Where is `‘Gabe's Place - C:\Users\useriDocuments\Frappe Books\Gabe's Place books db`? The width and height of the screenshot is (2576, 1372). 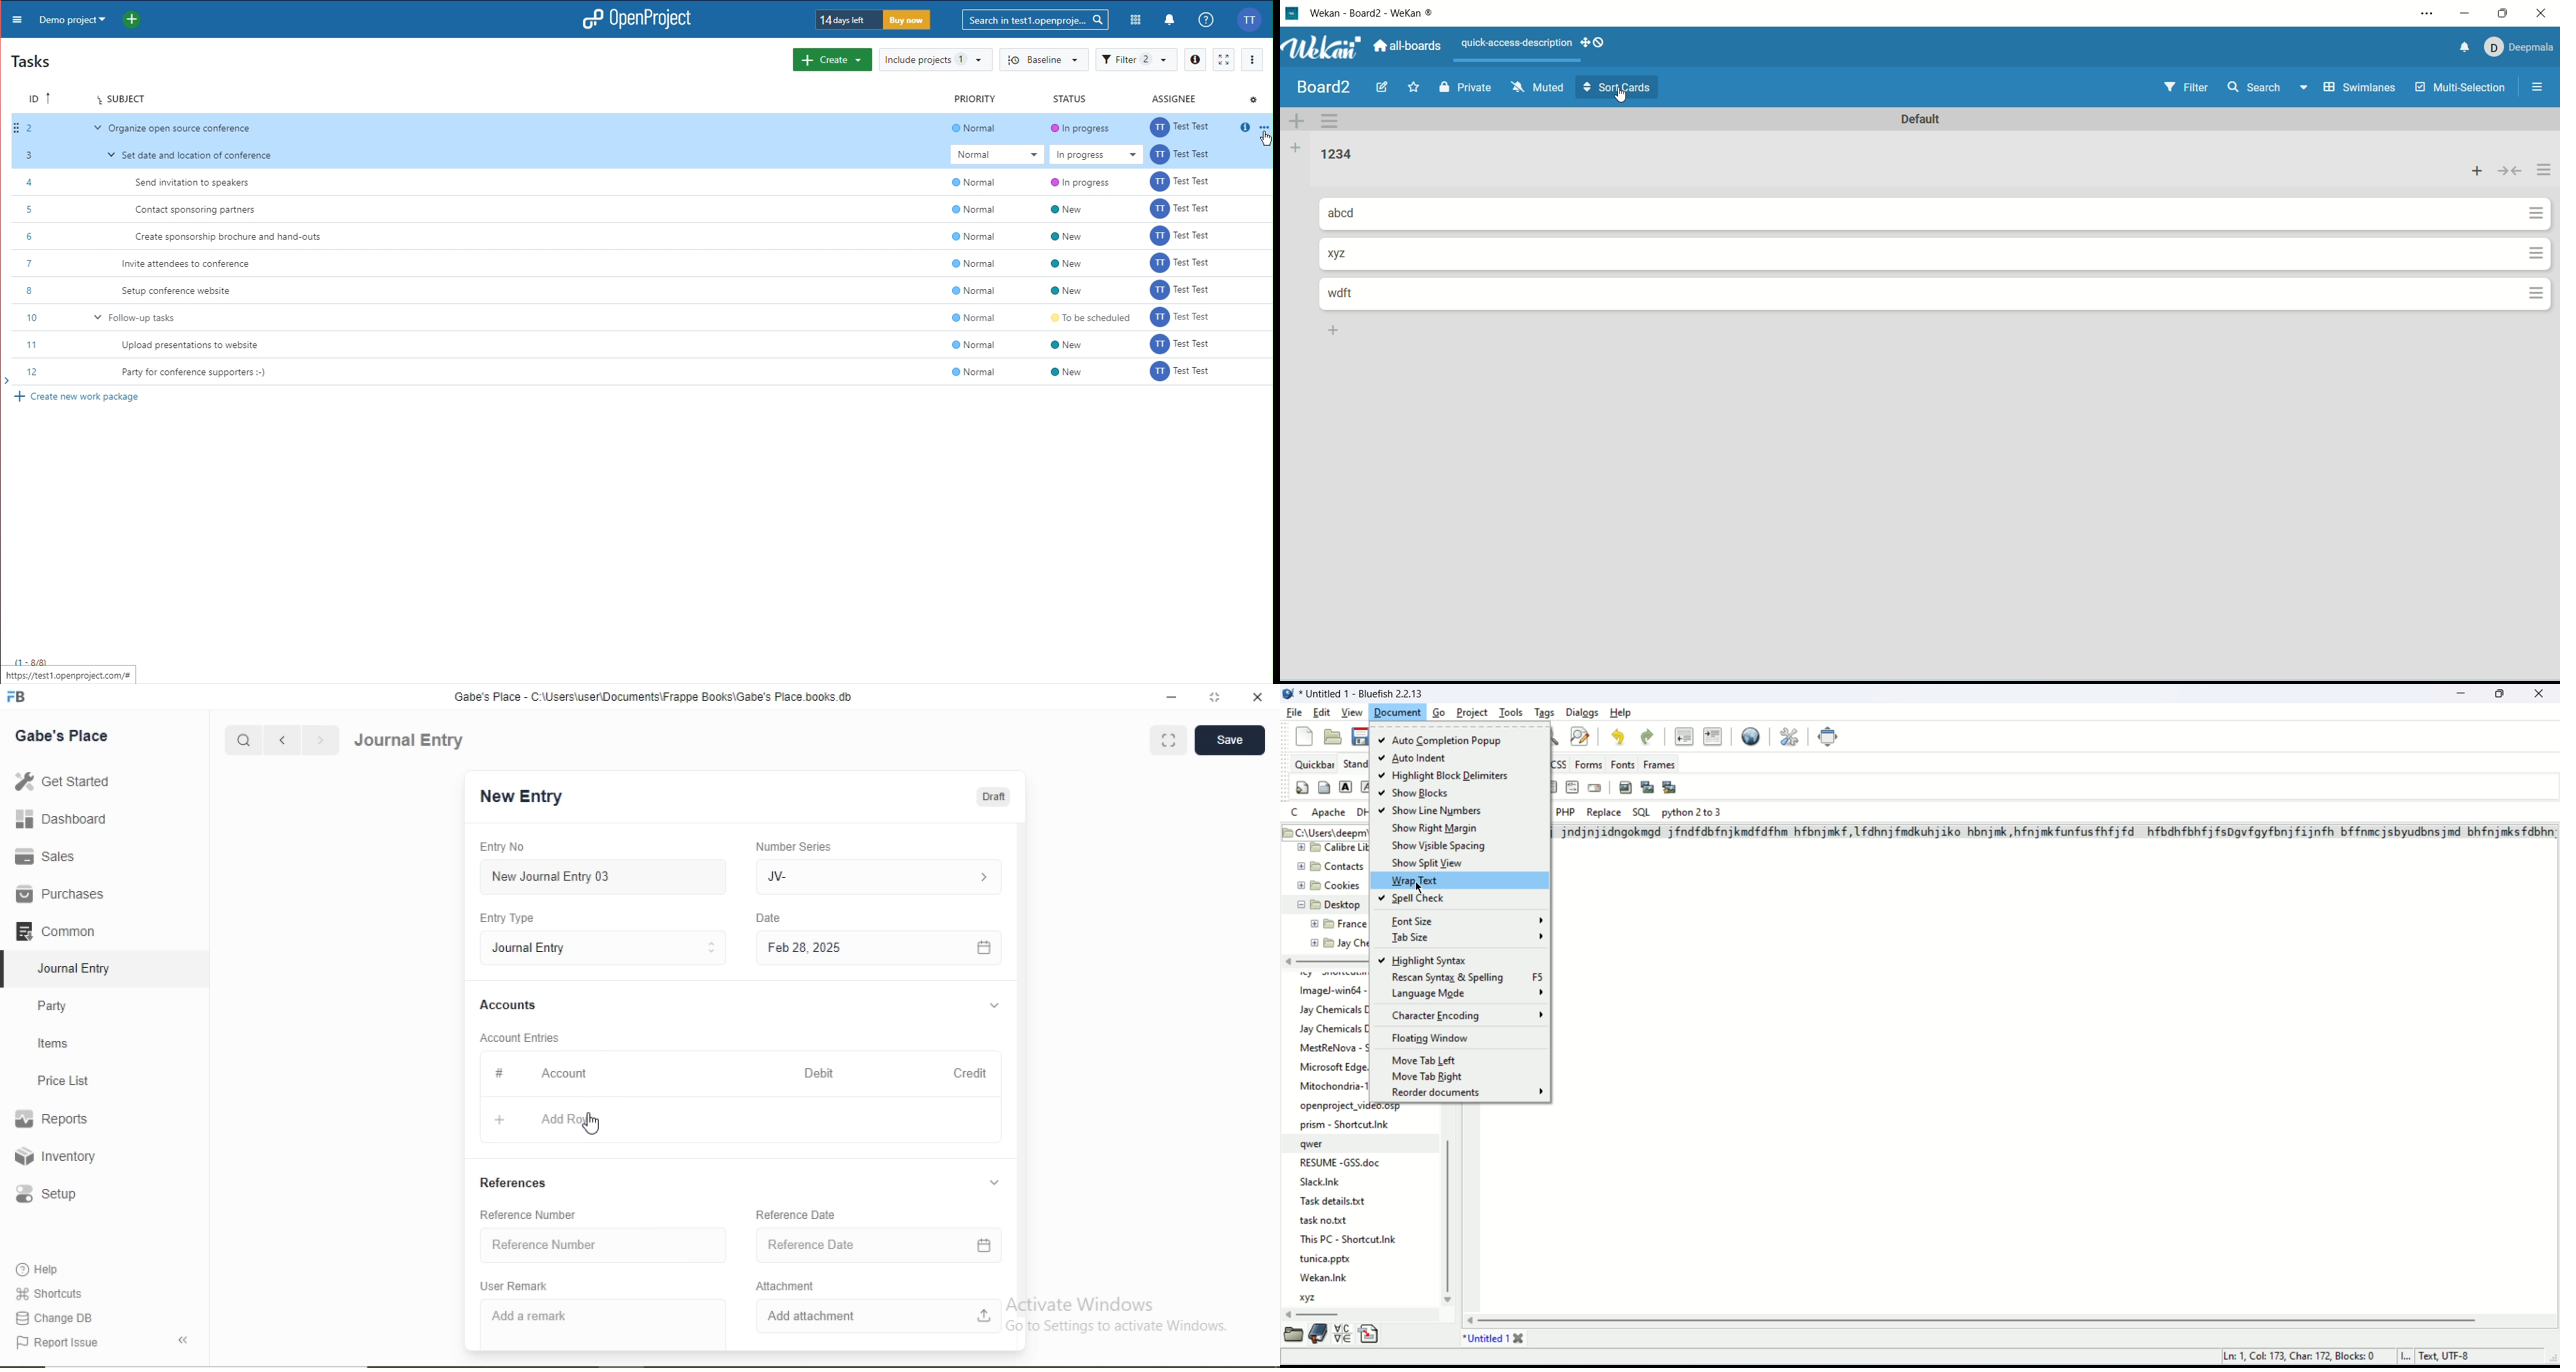 ‘Gabe's Place - C:\Users\useriDocuments\Frappe Books\Gabe's Place books db is located at coordinates (652, 697).